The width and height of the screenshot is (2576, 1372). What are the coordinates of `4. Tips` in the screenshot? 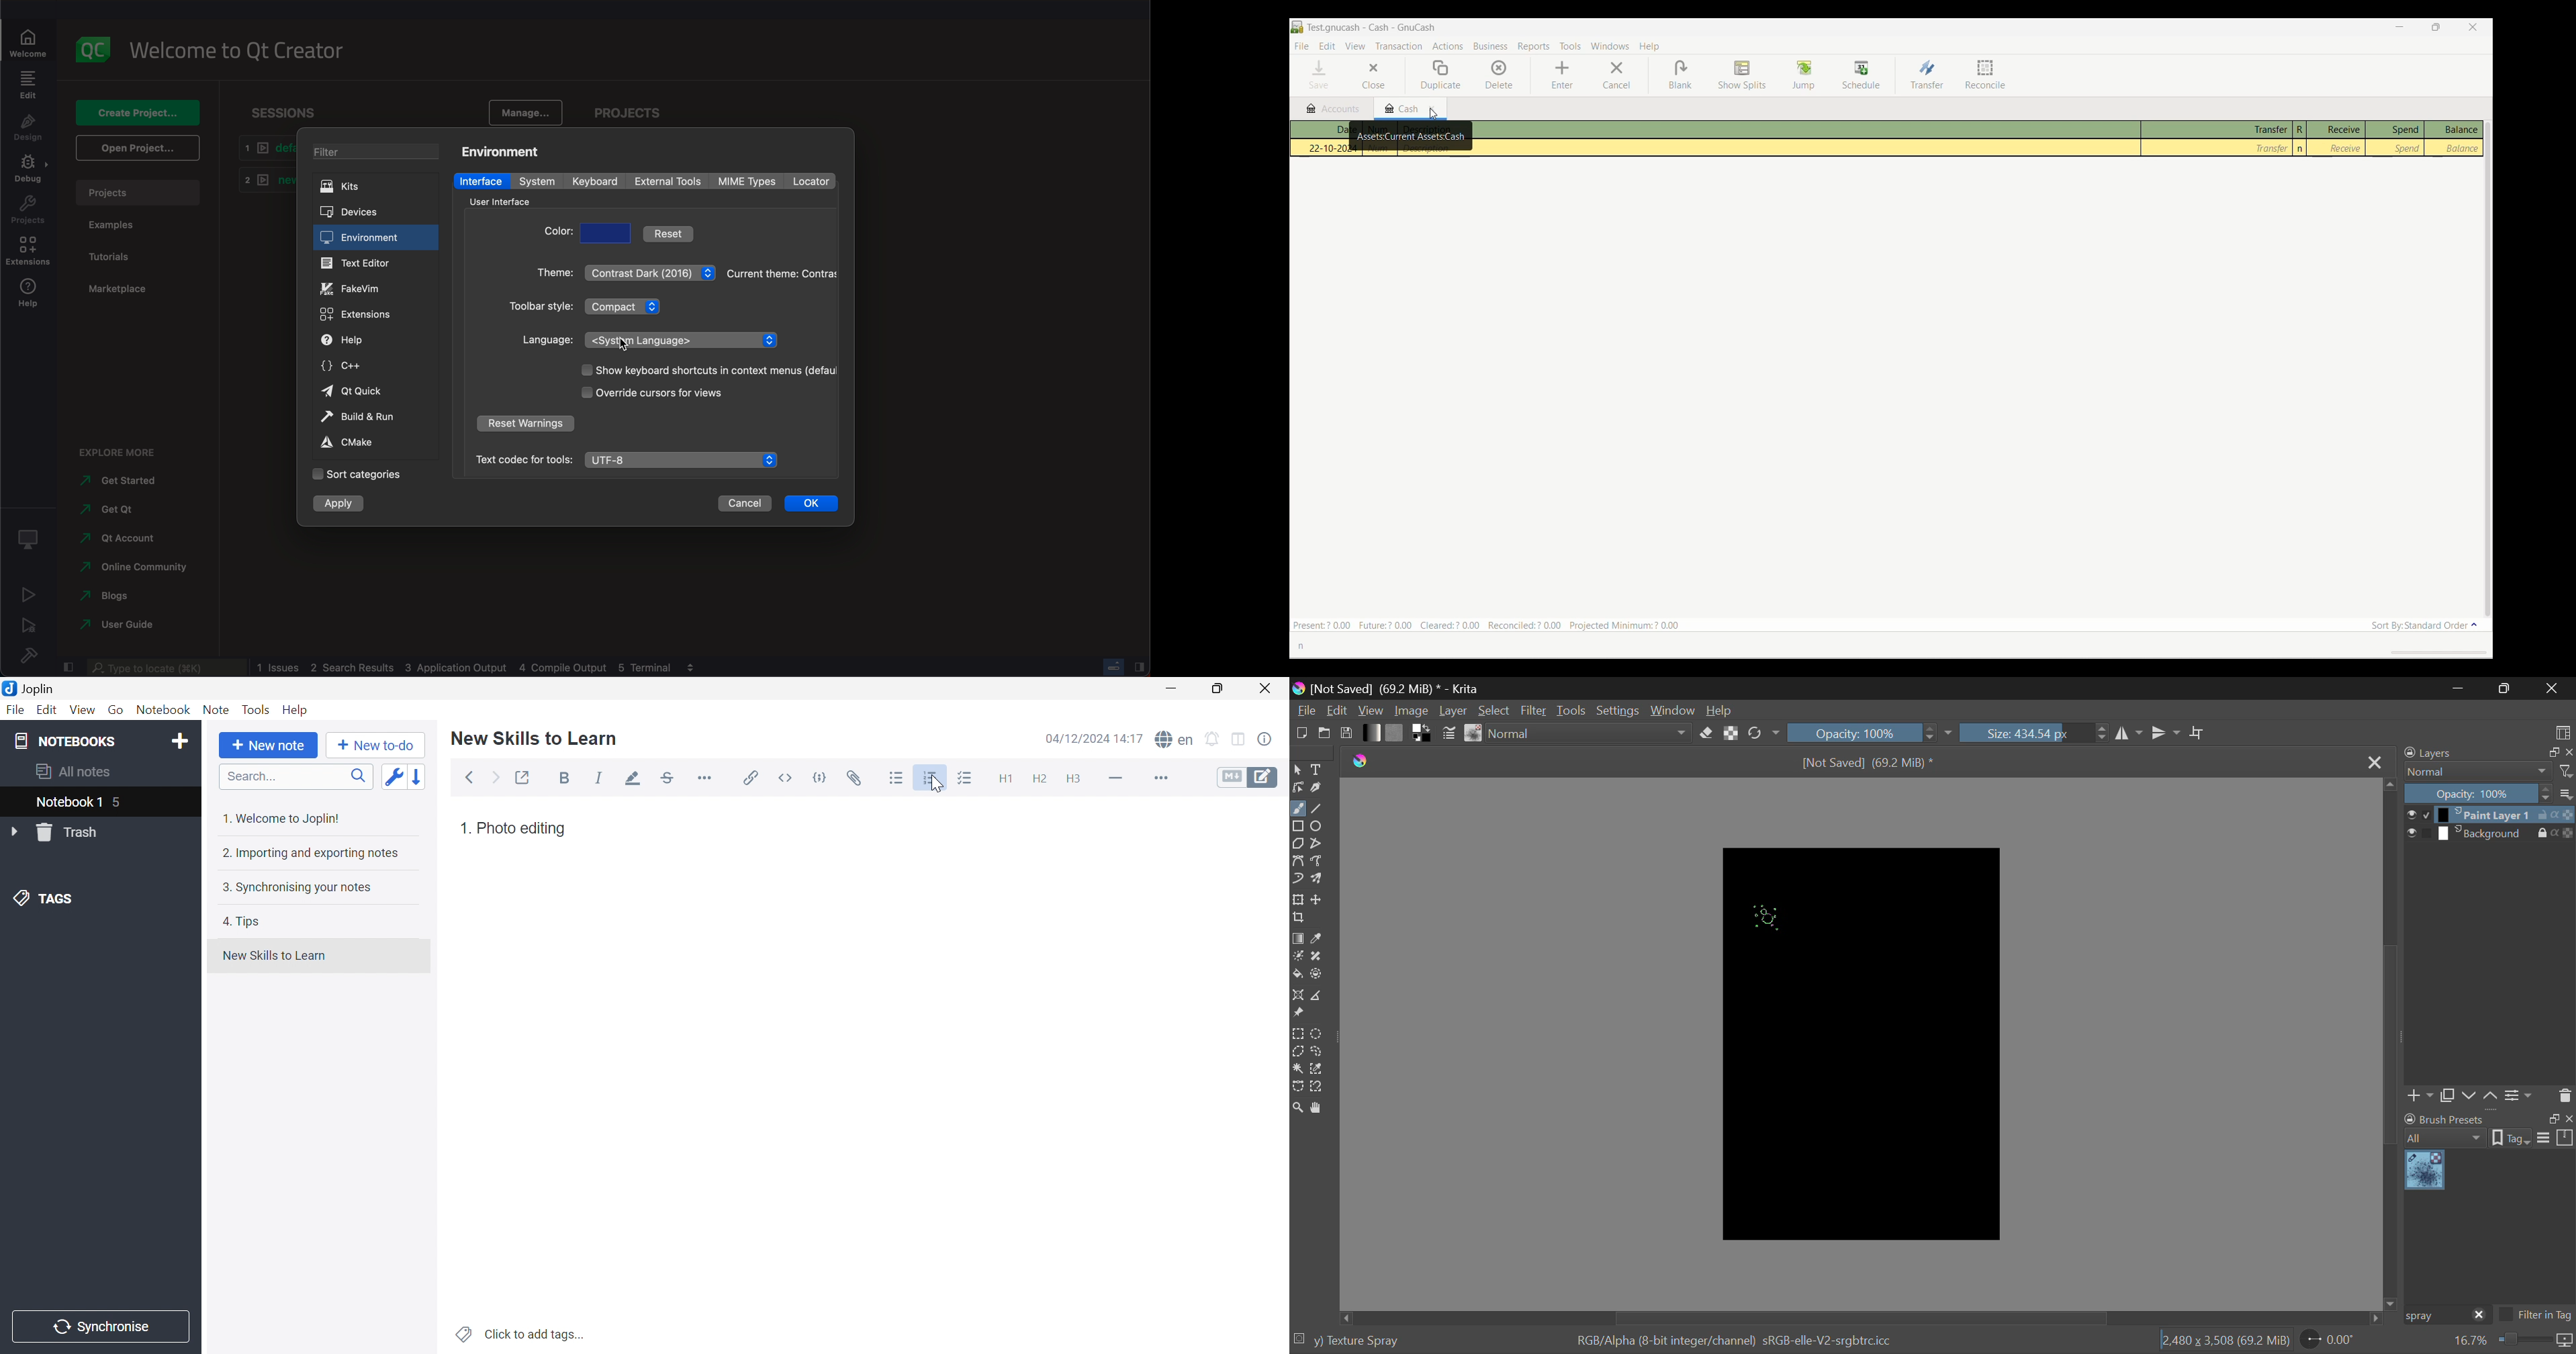 It's located at (242, 921).